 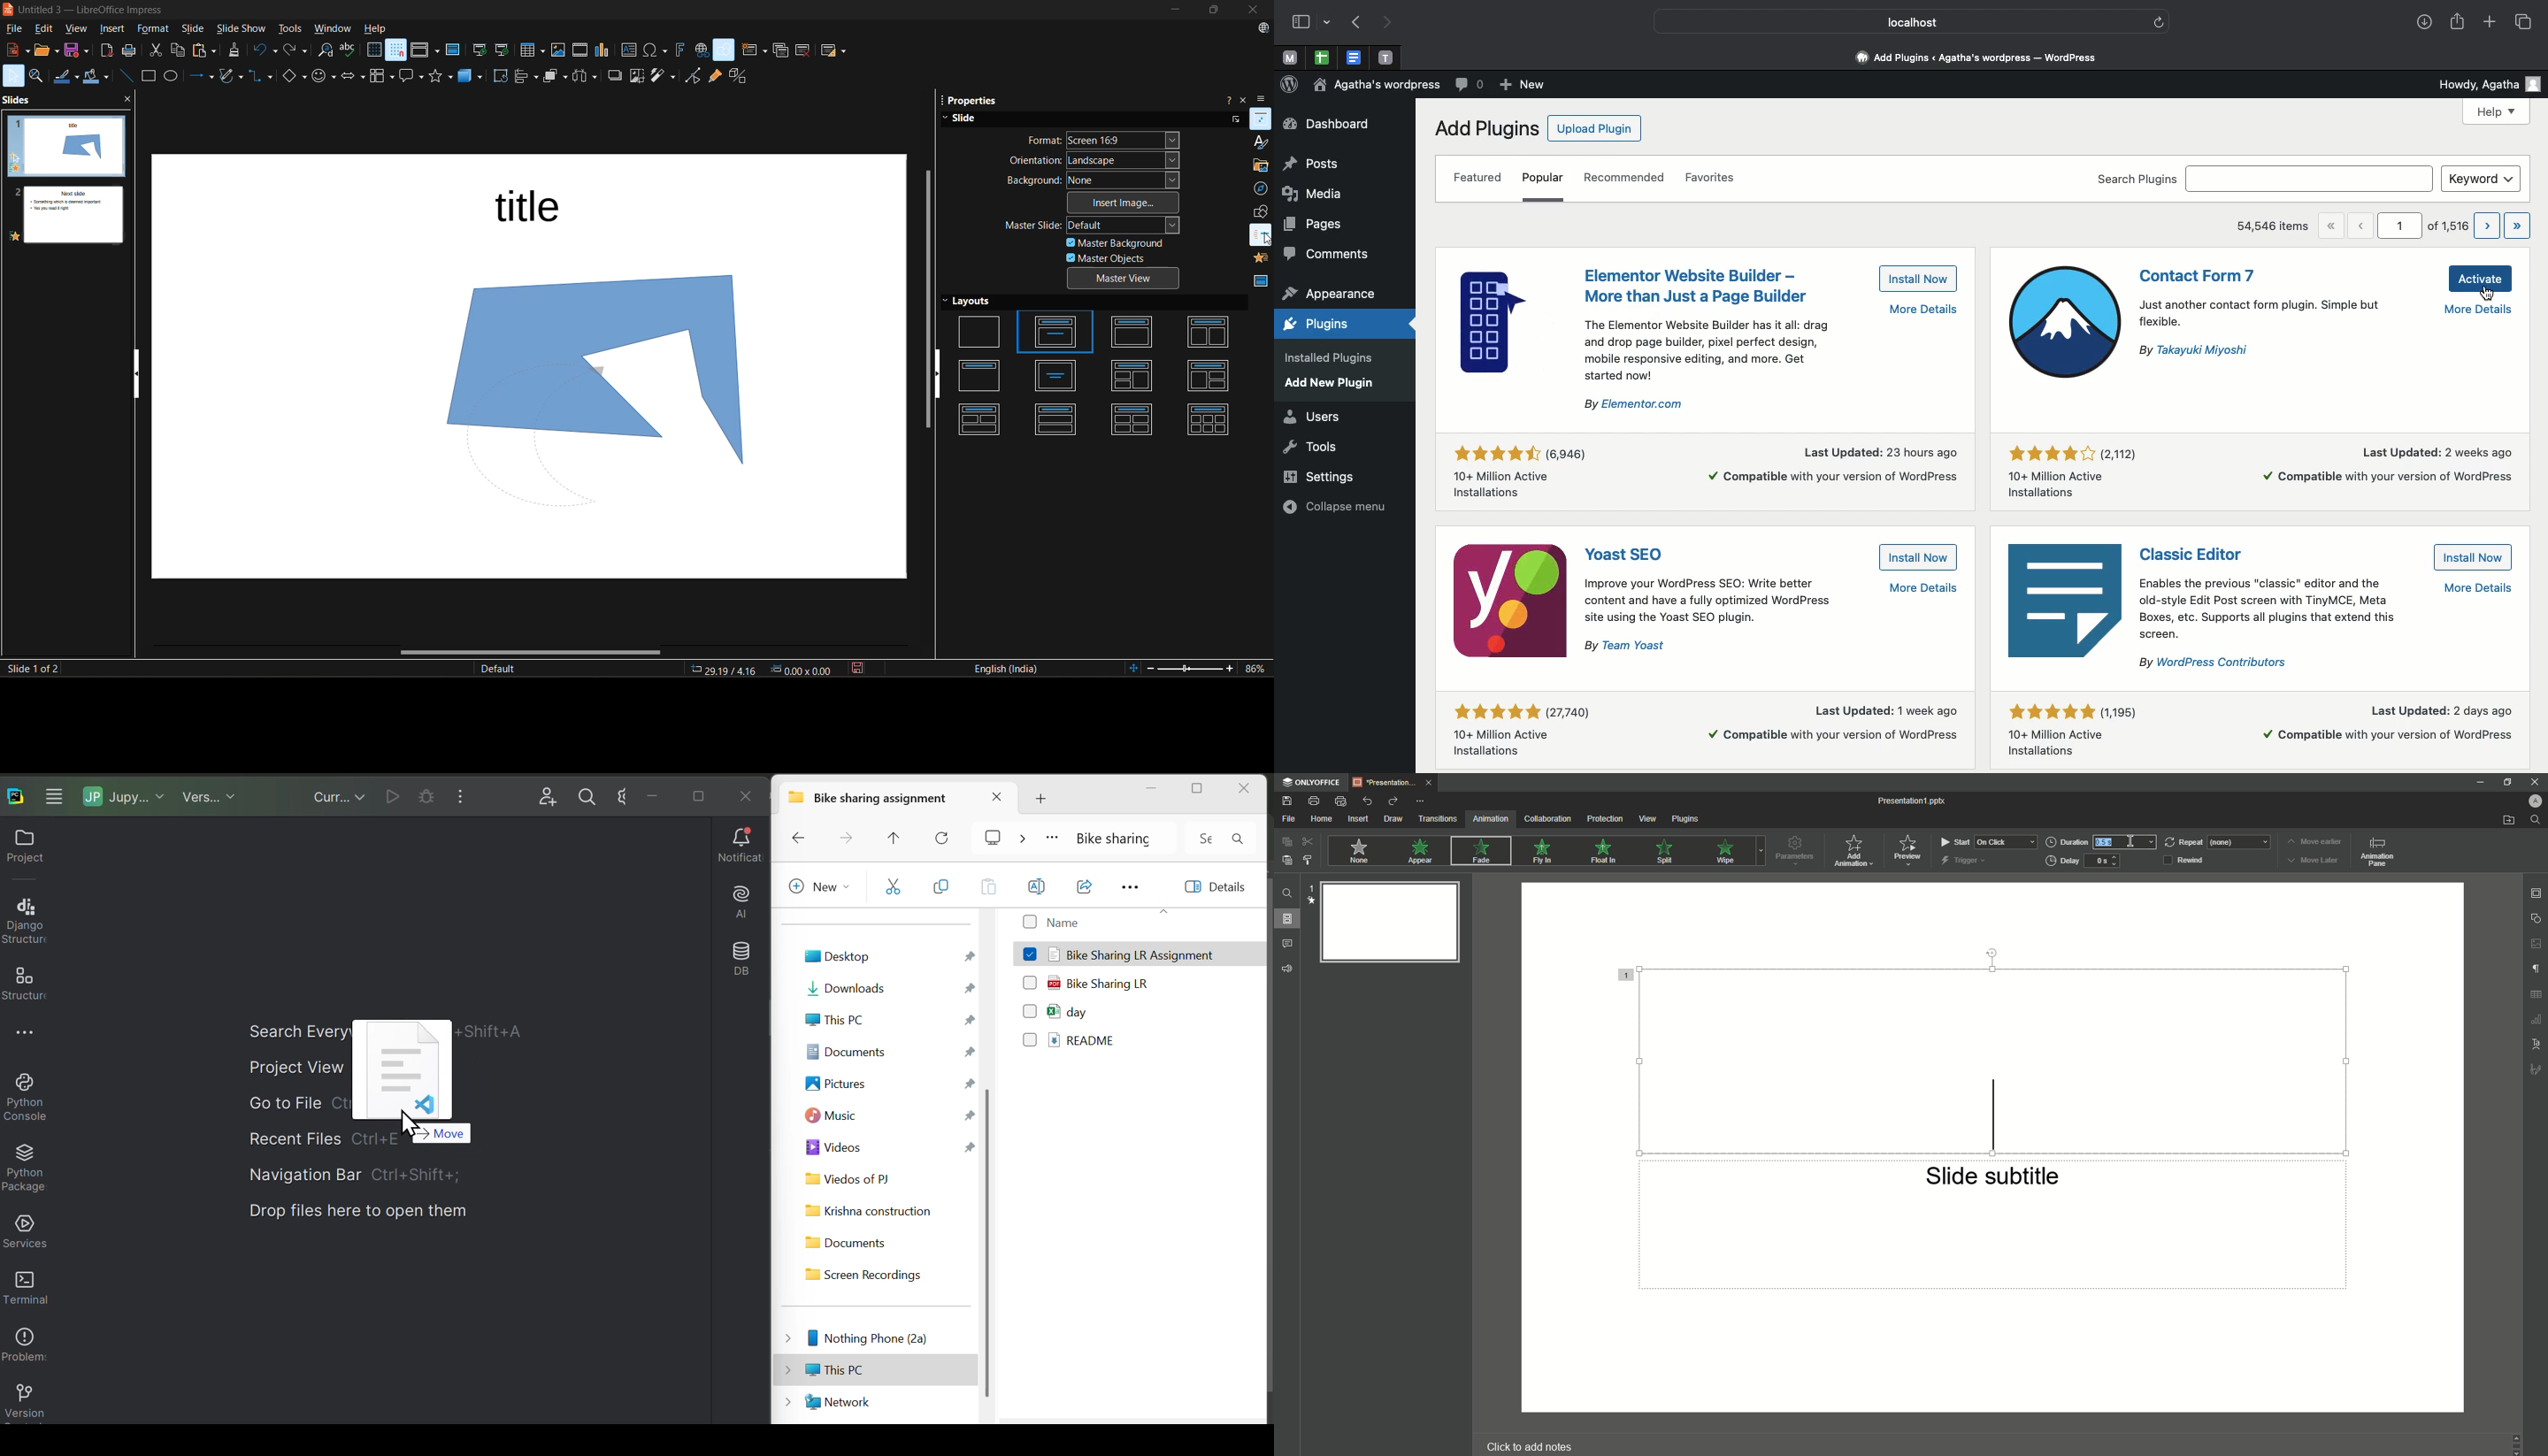 I want to click on display views, so click(x=426, y=52).